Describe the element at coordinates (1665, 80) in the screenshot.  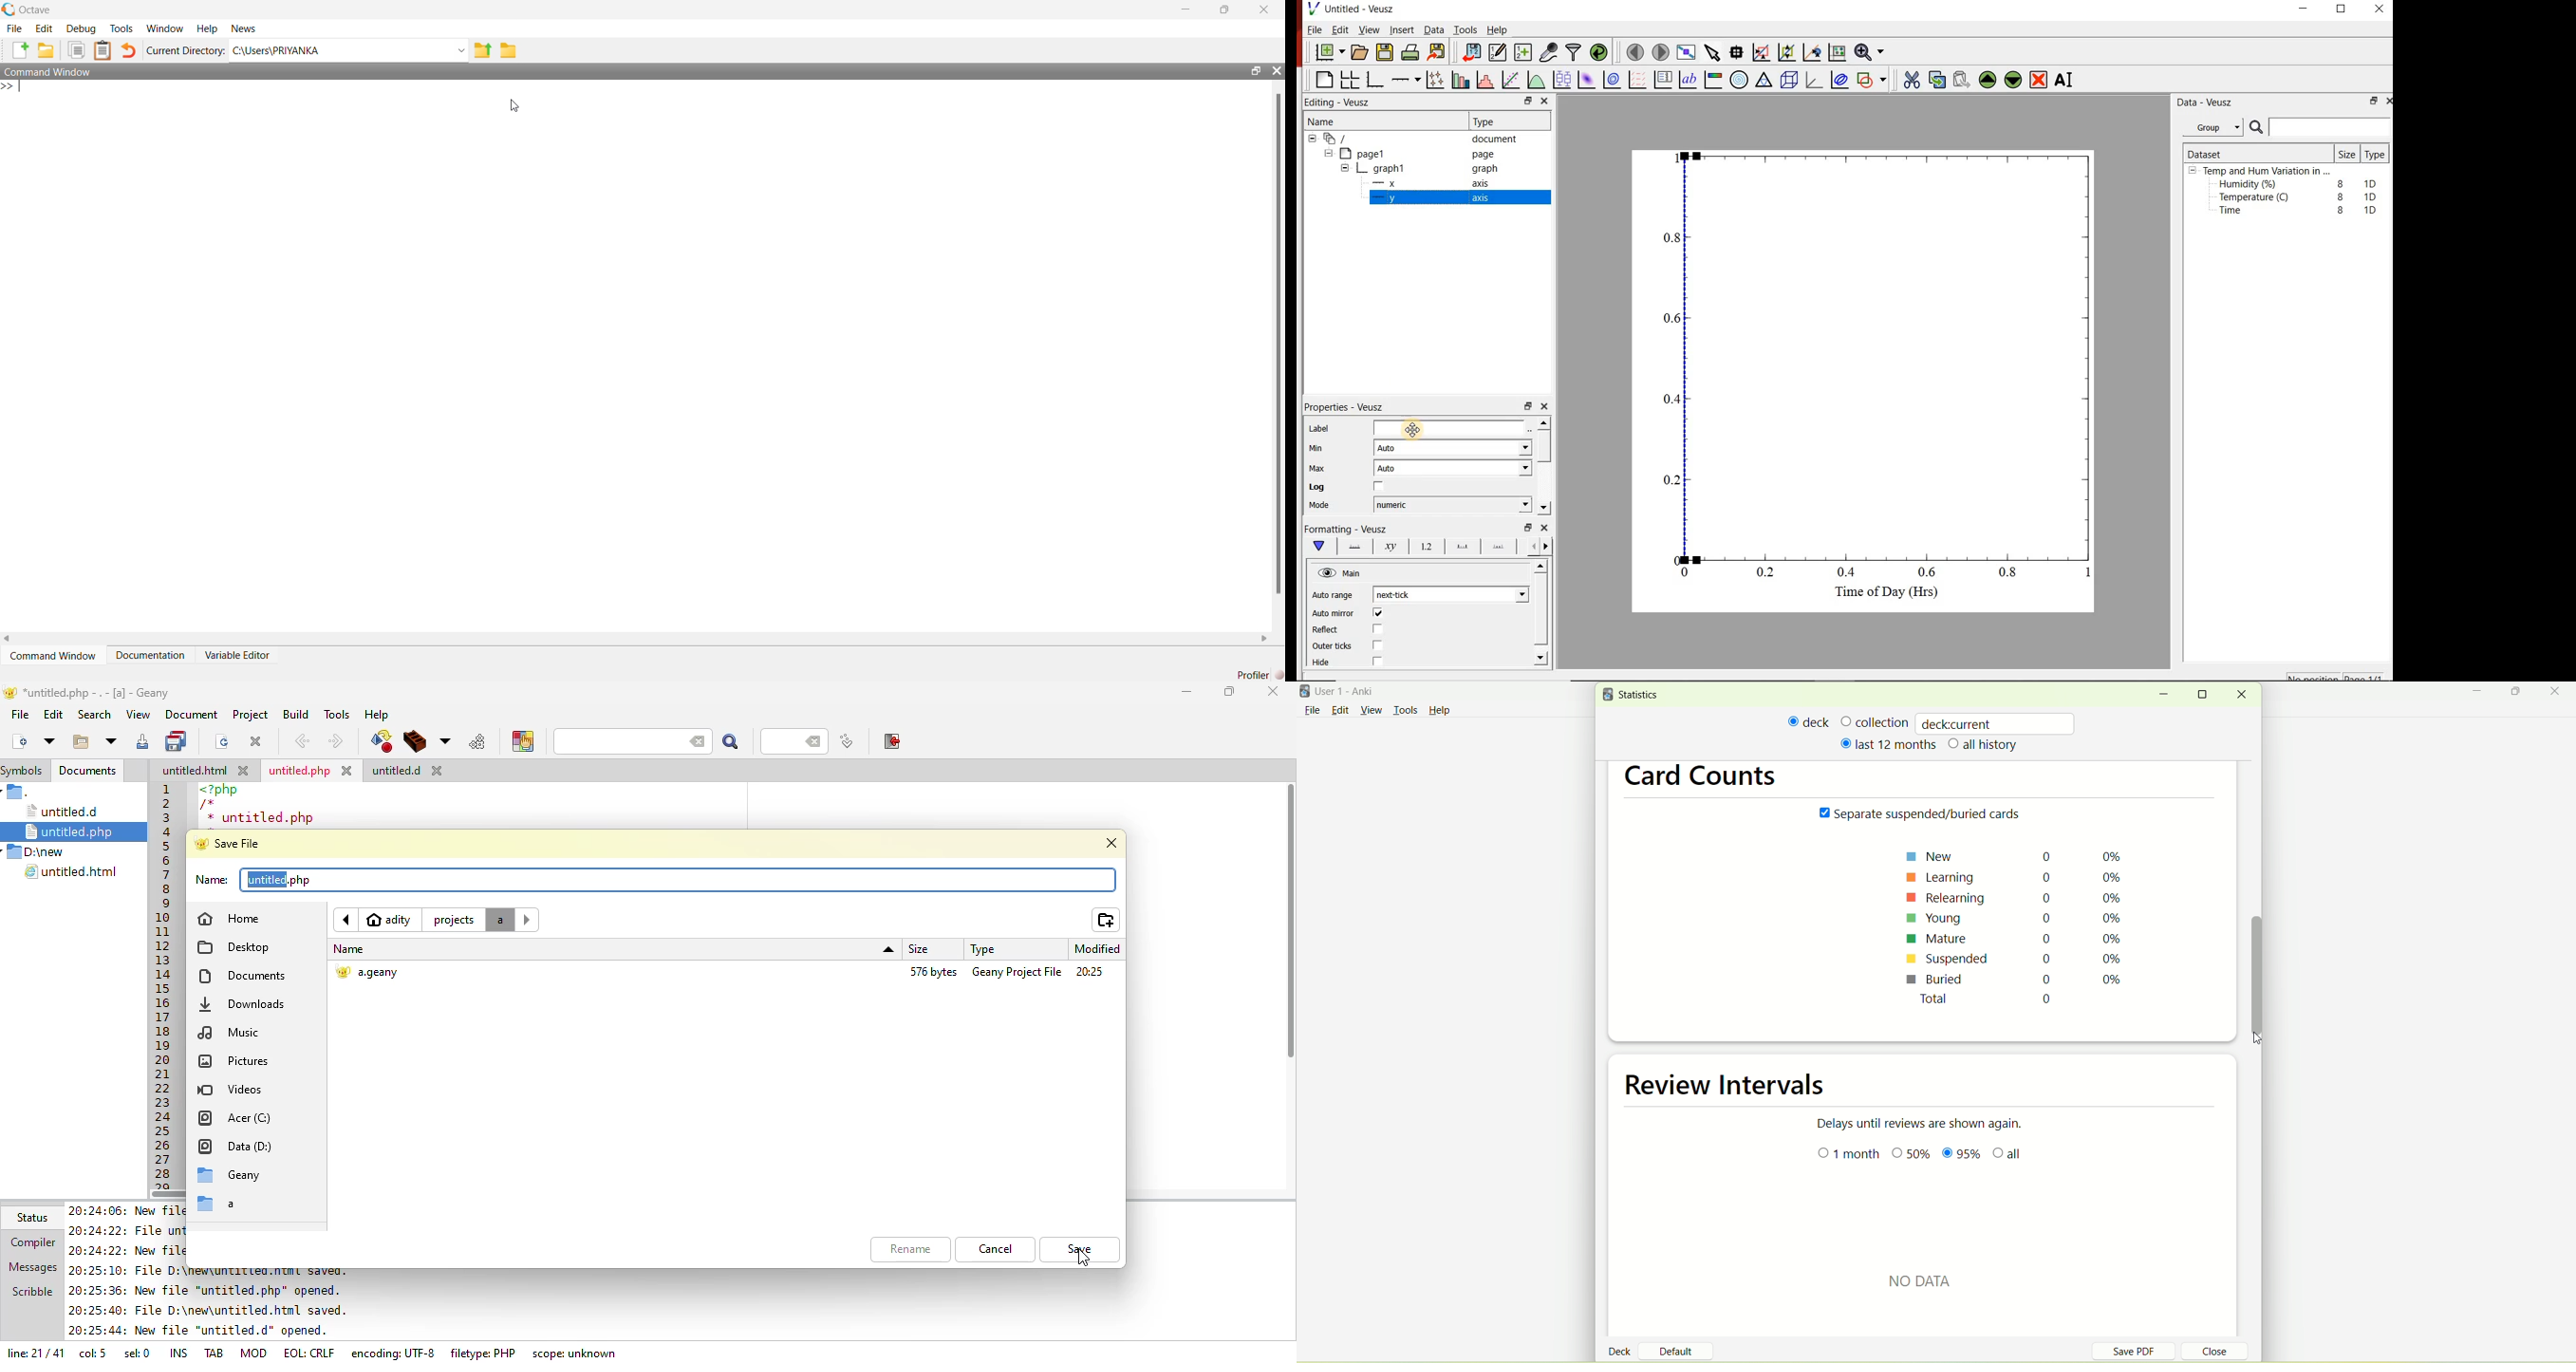
I see `plot key` at that location.